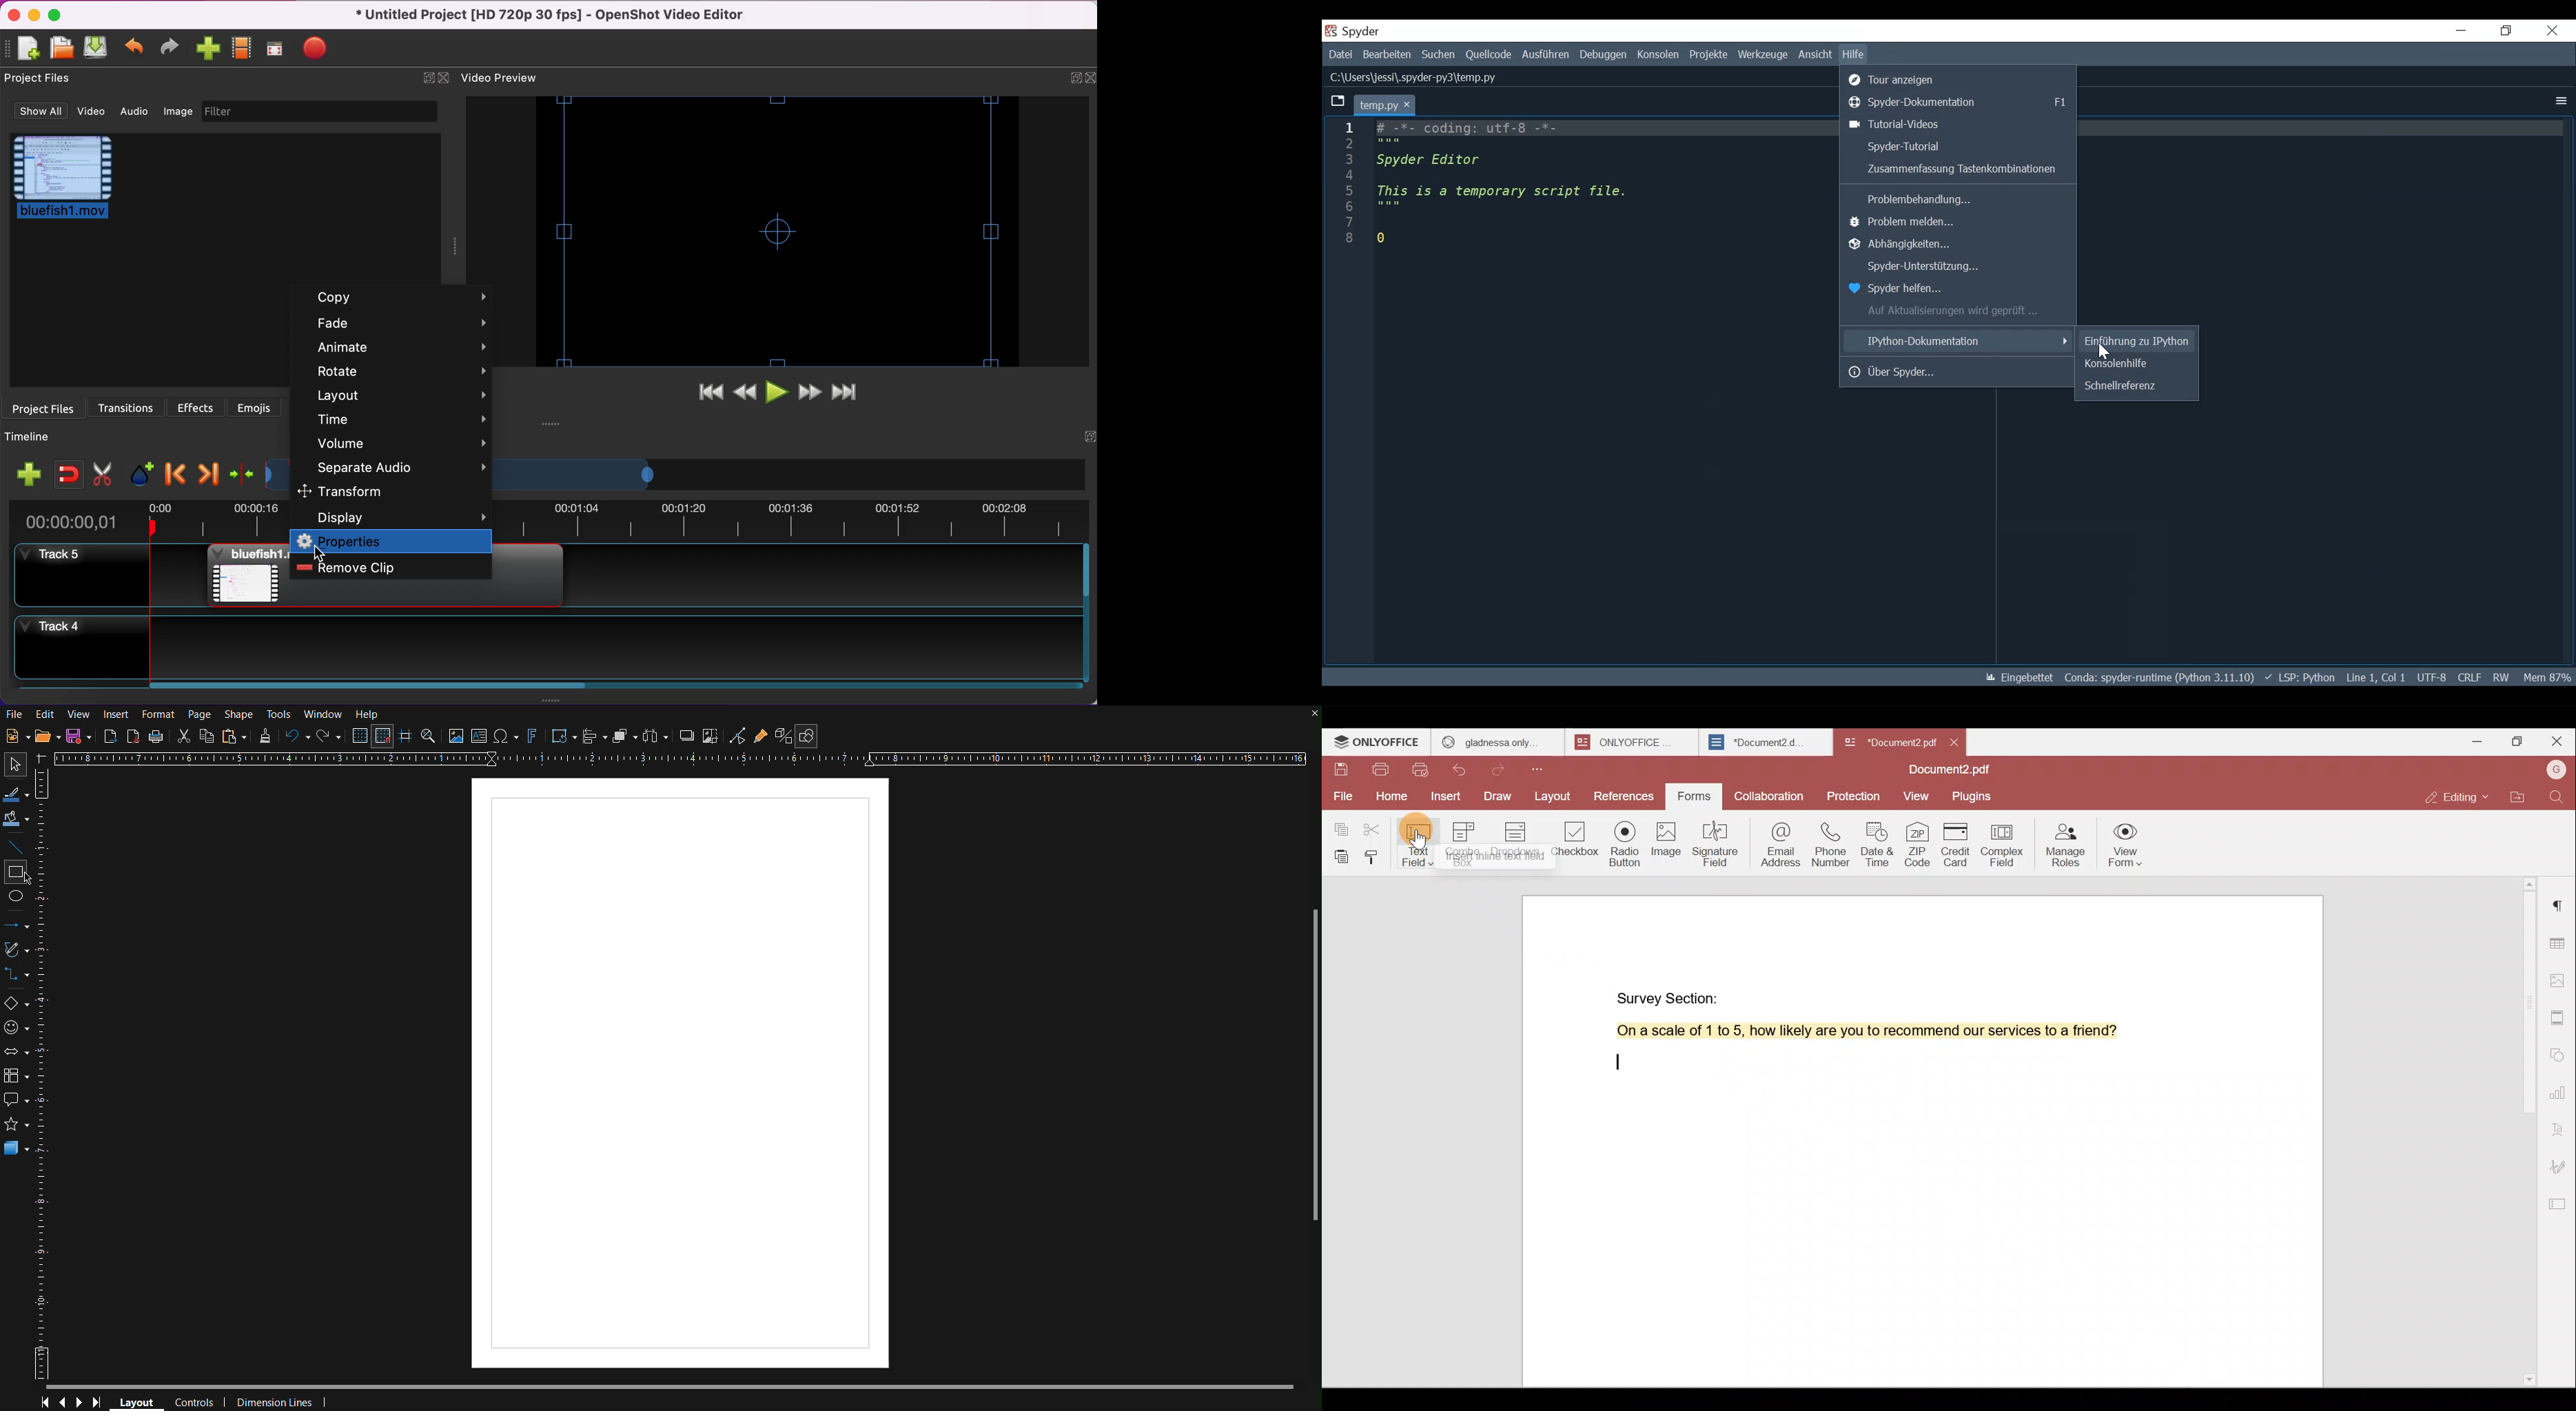 The image size is (2576, 1428). Describe the element at coordinates (499, 78) in the screenshot. I see `video preview` at that location.